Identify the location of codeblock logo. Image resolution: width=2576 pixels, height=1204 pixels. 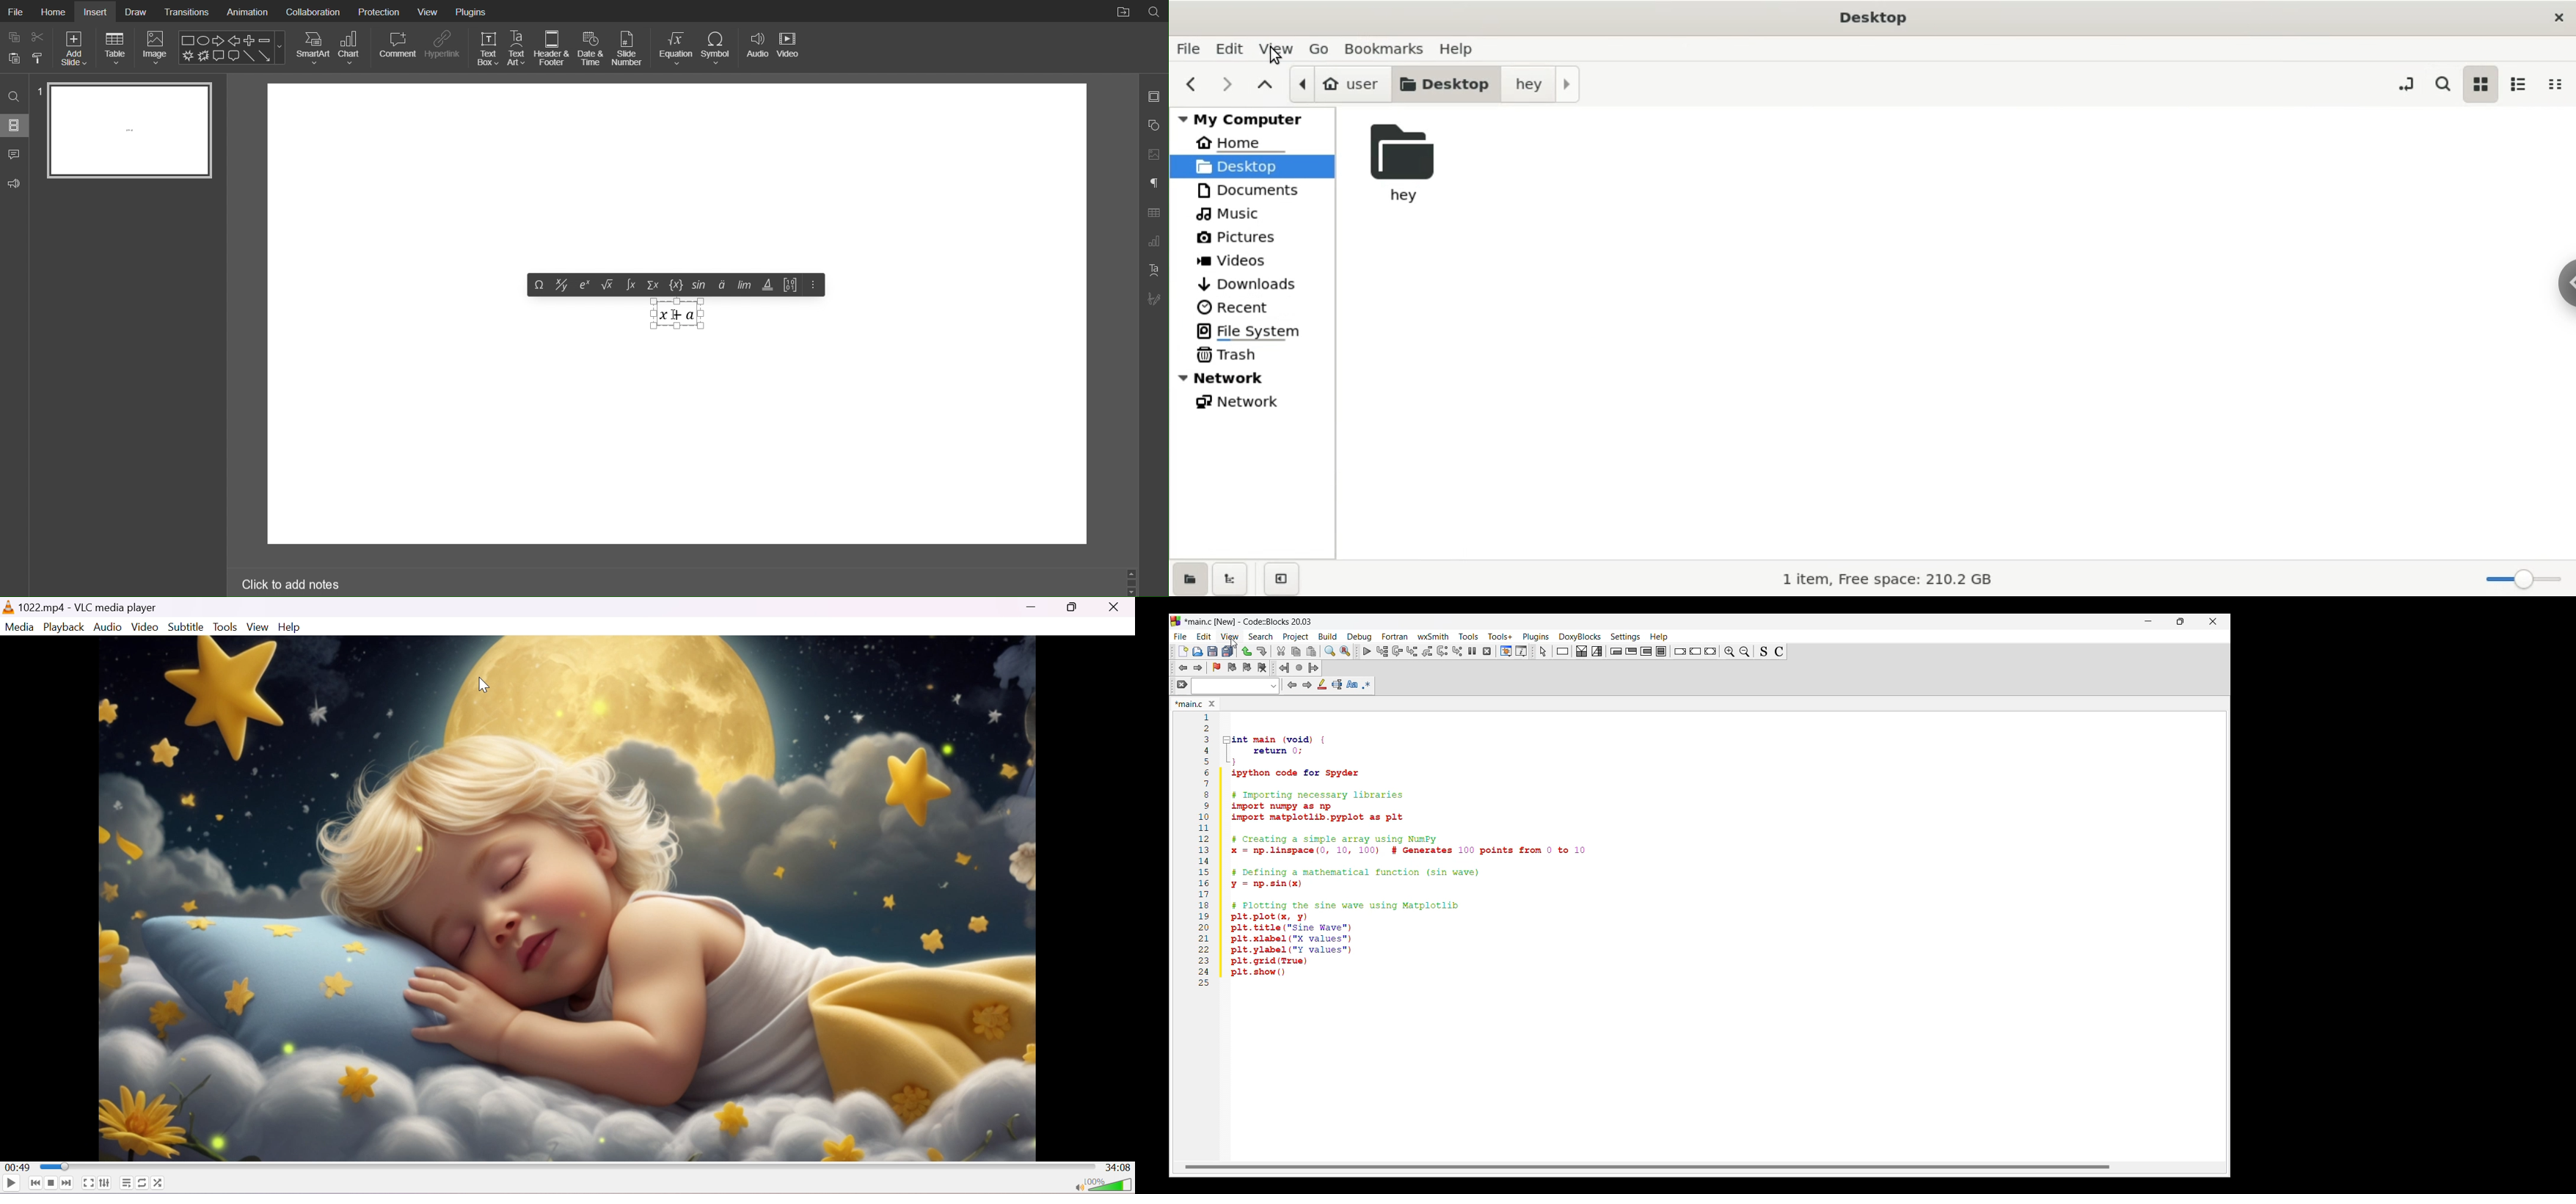
(1178, 621).